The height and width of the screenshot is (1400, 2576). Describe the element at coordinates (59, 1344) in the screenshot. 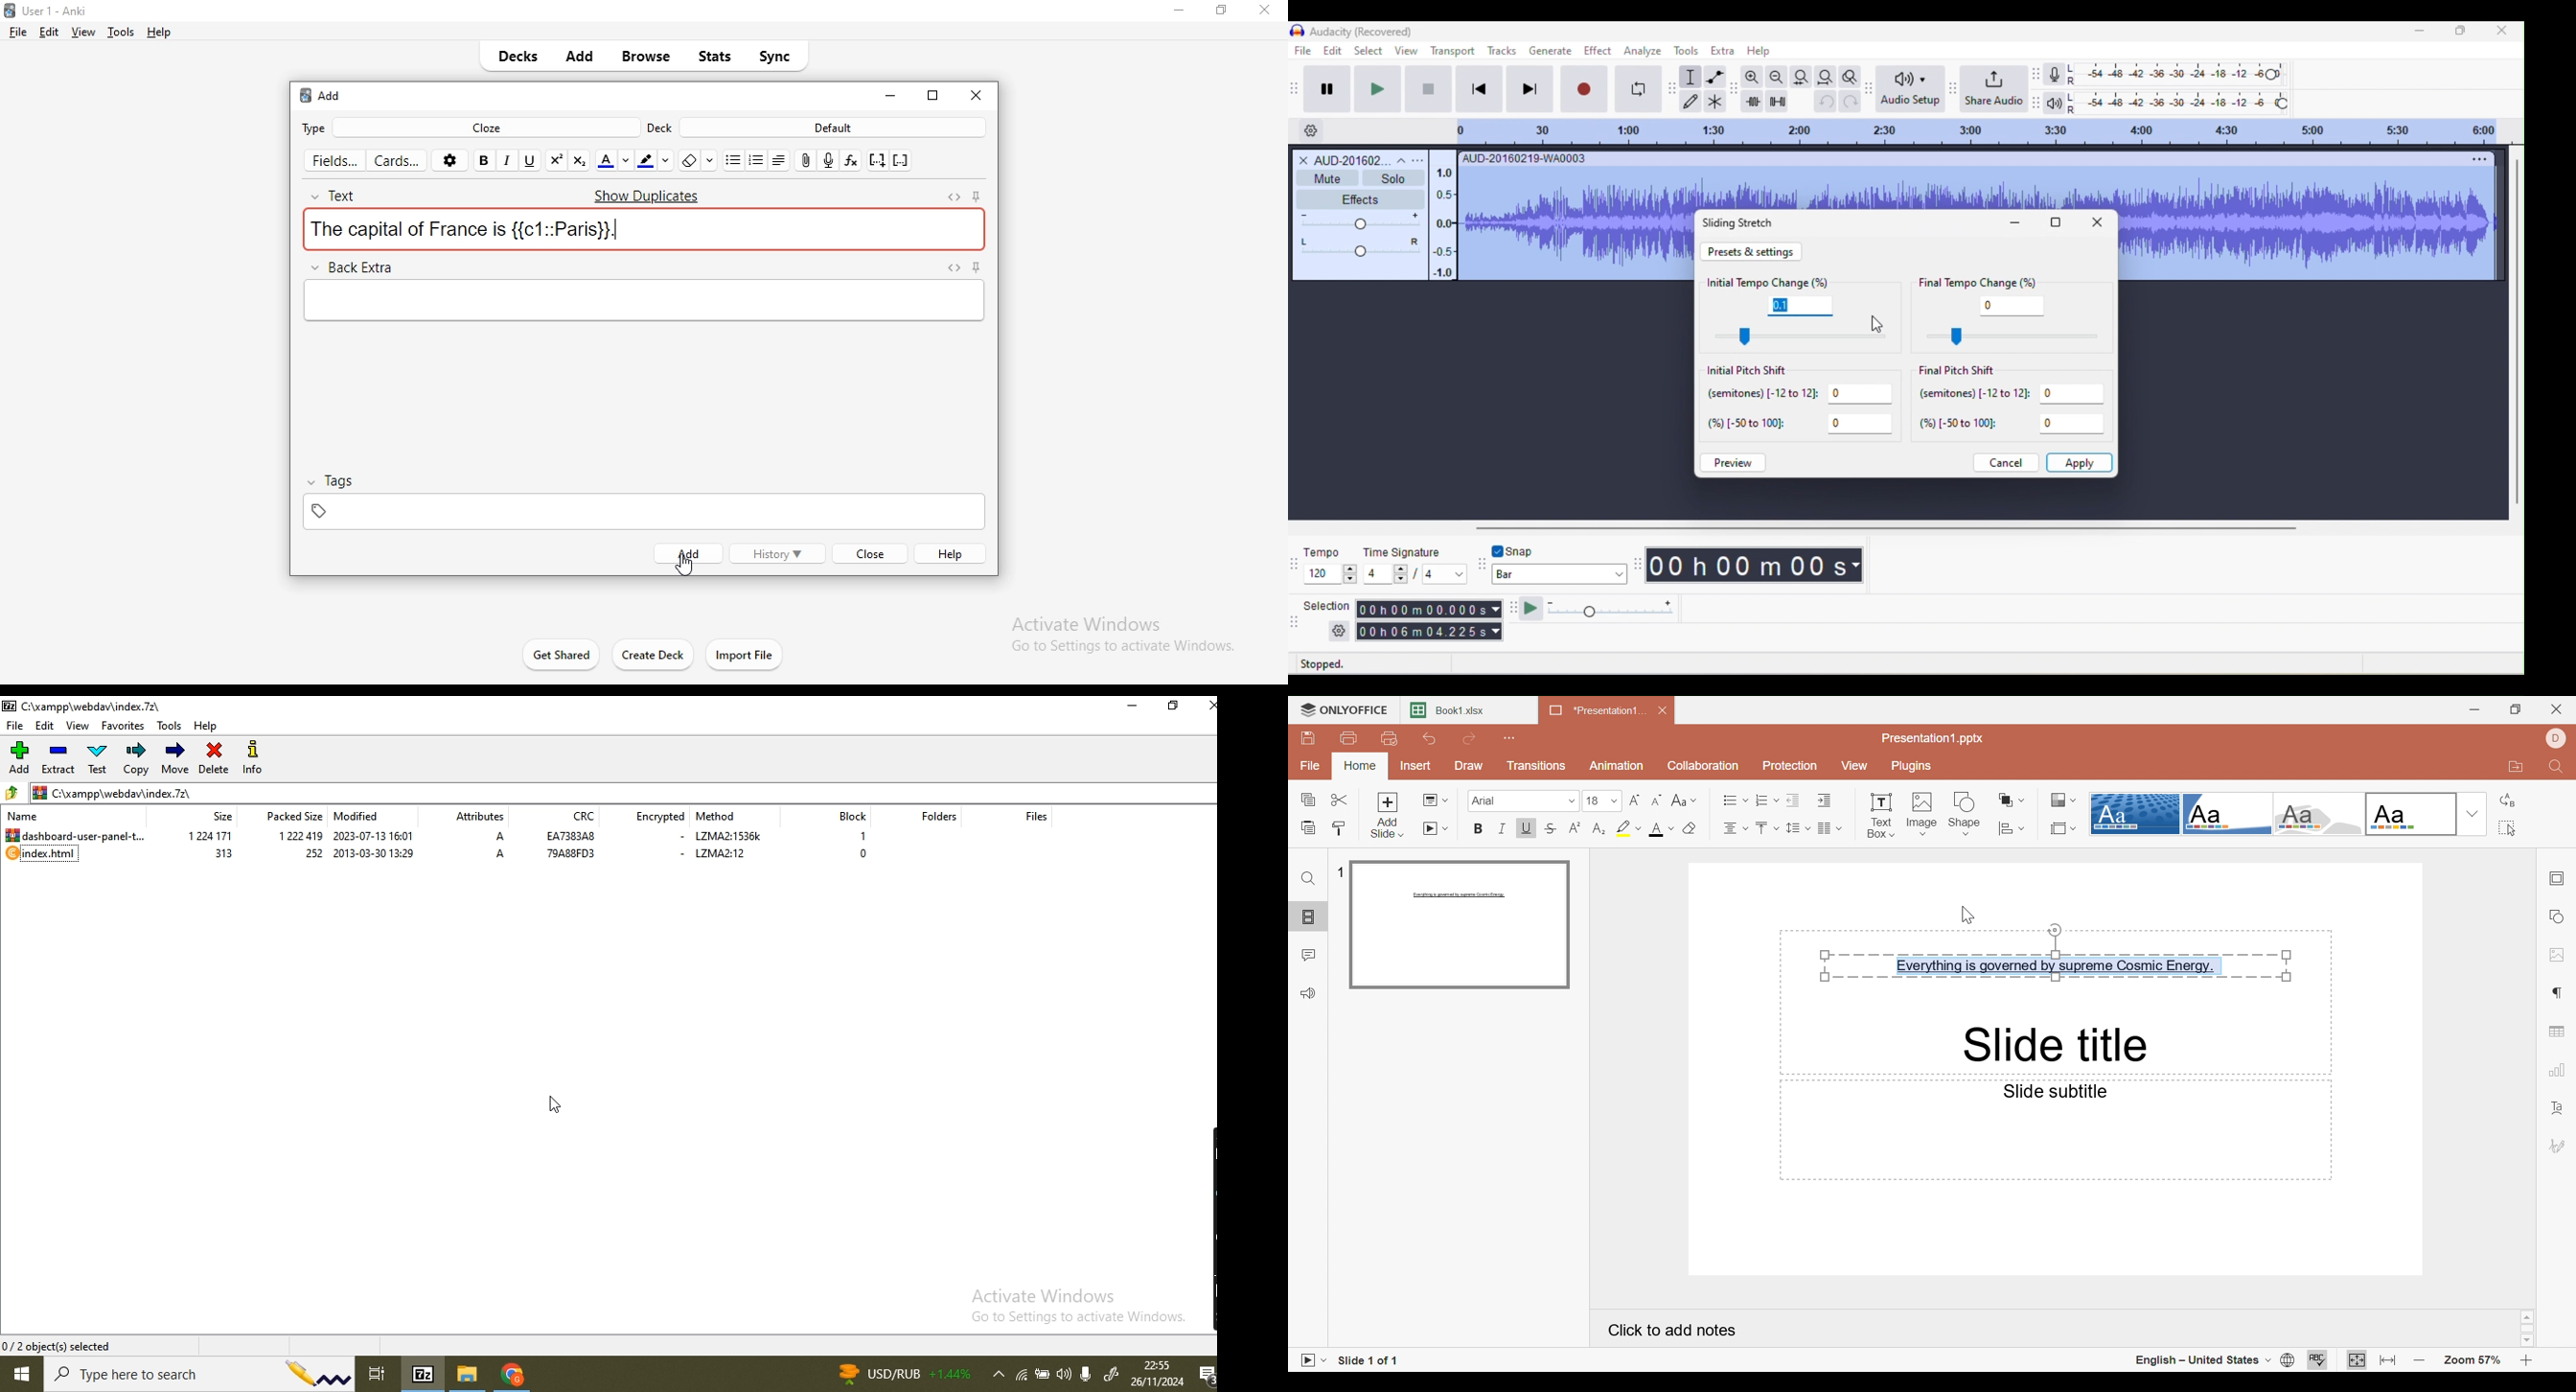

I see `0/2 object(s) selected` at that location.